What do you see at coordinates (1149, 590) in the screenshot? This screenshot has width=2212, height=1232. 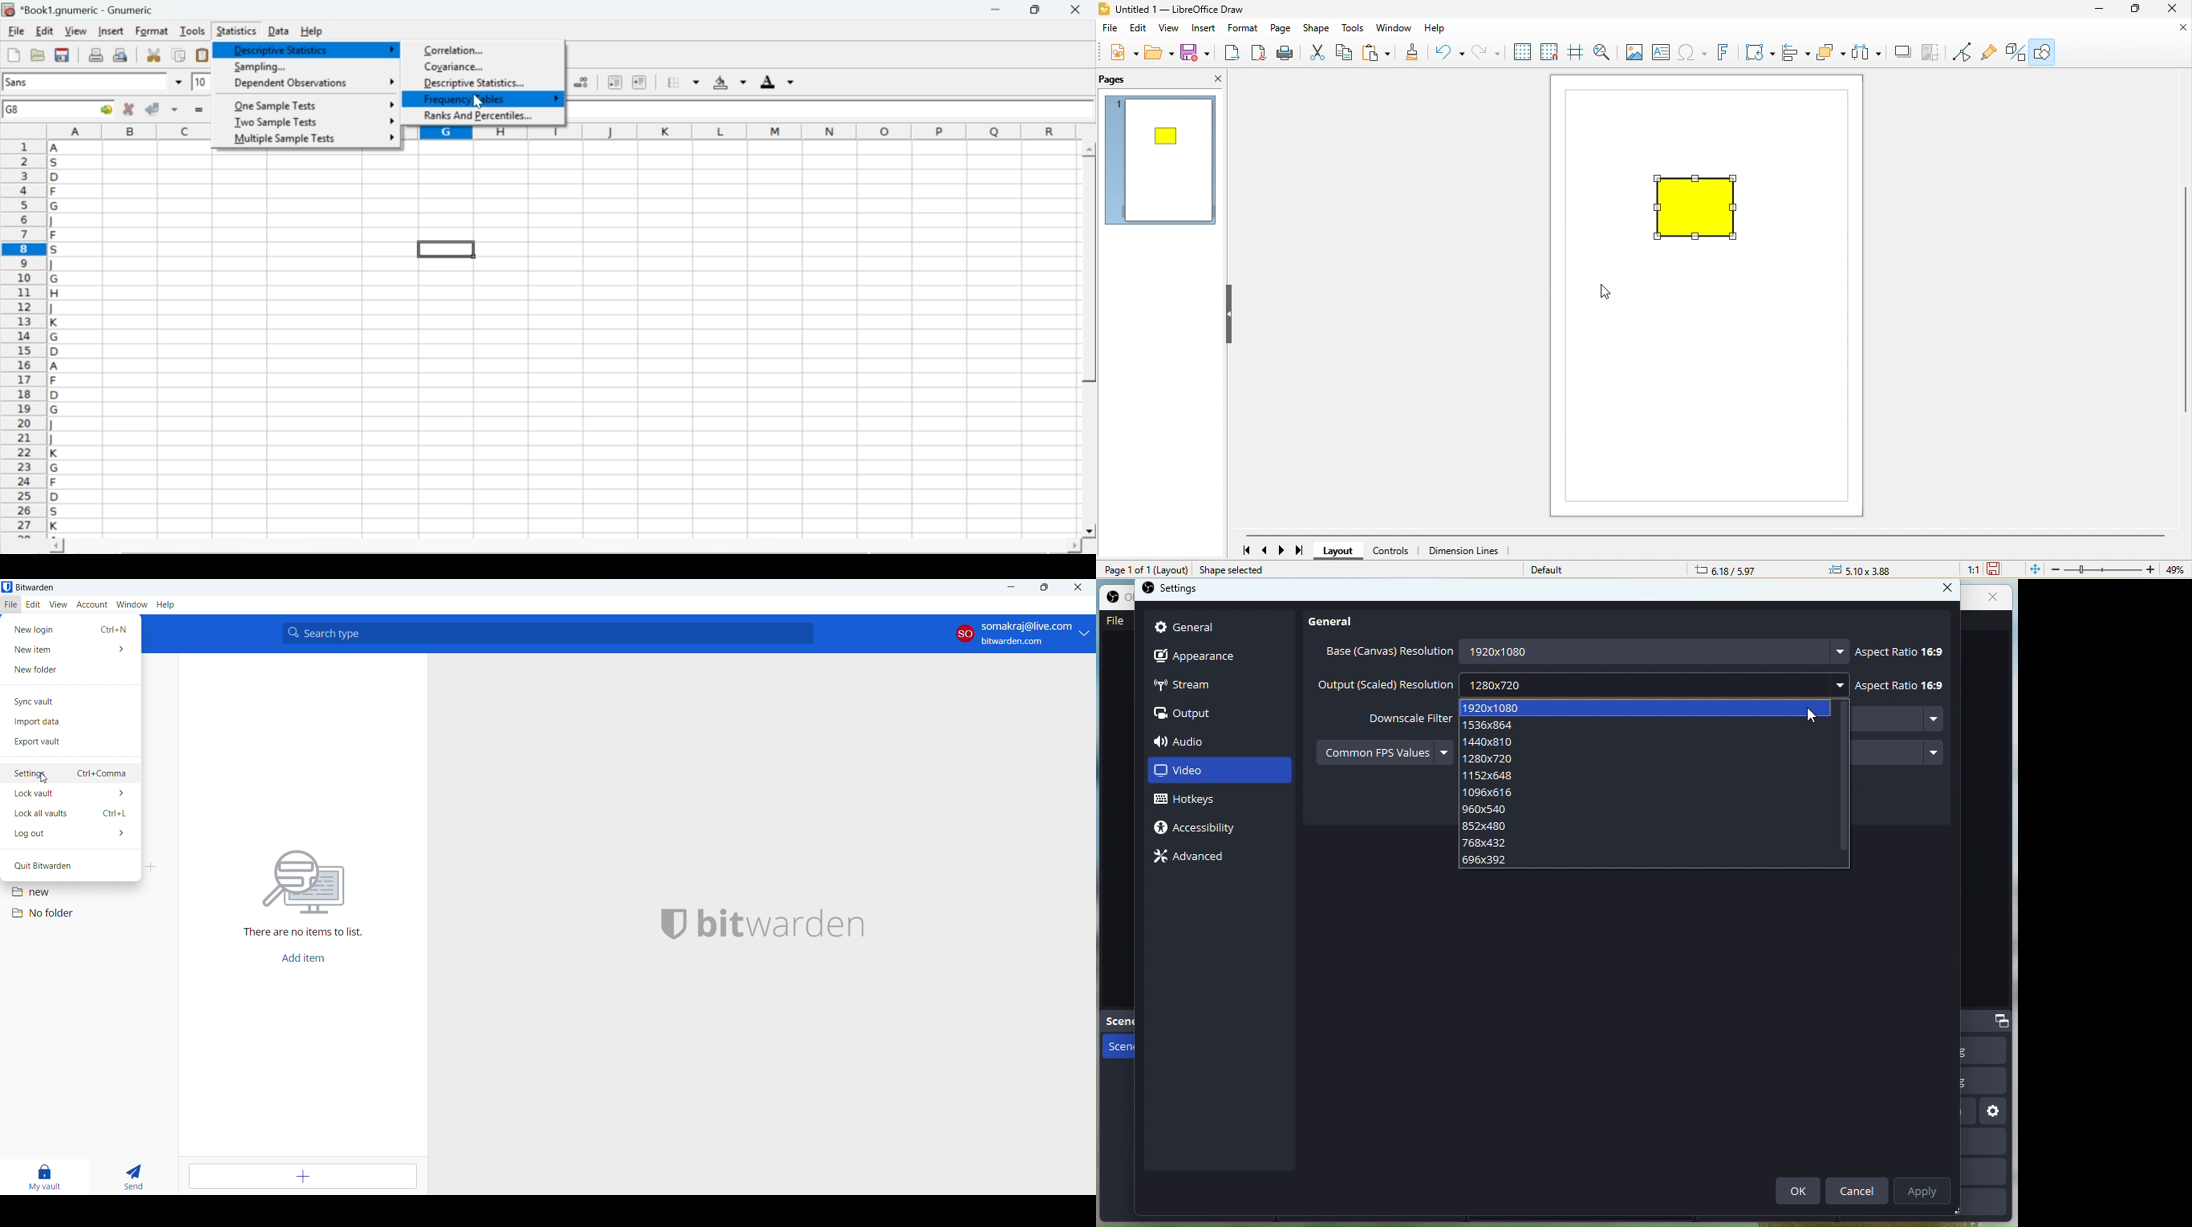 I see `OBS studio logo` at bounding box center [1149, 590].